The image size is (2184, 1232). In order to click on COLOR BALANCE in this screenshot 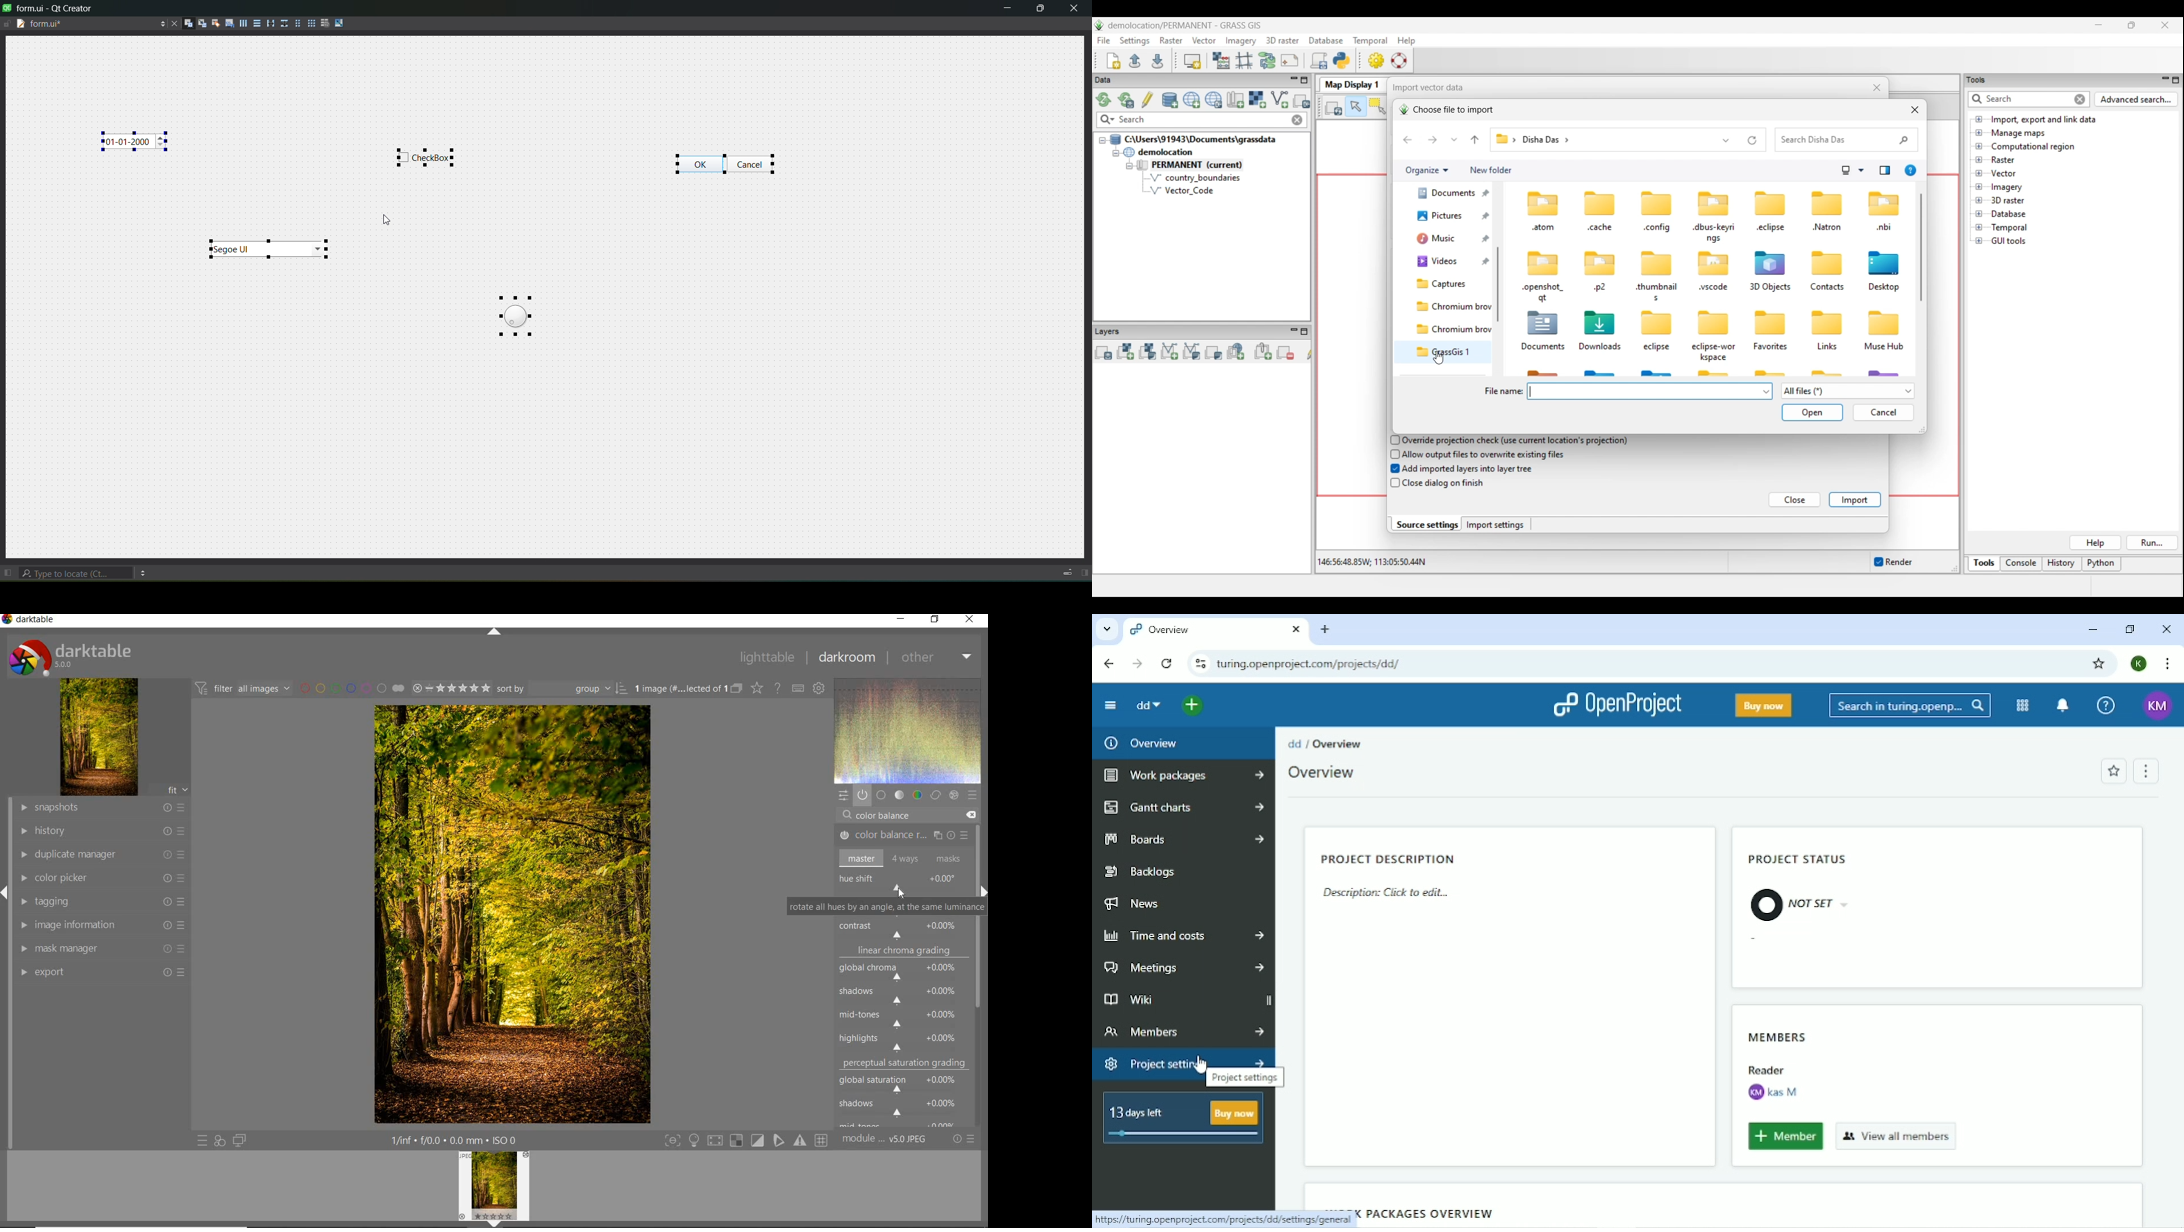, I will do `click(886, 816)`.